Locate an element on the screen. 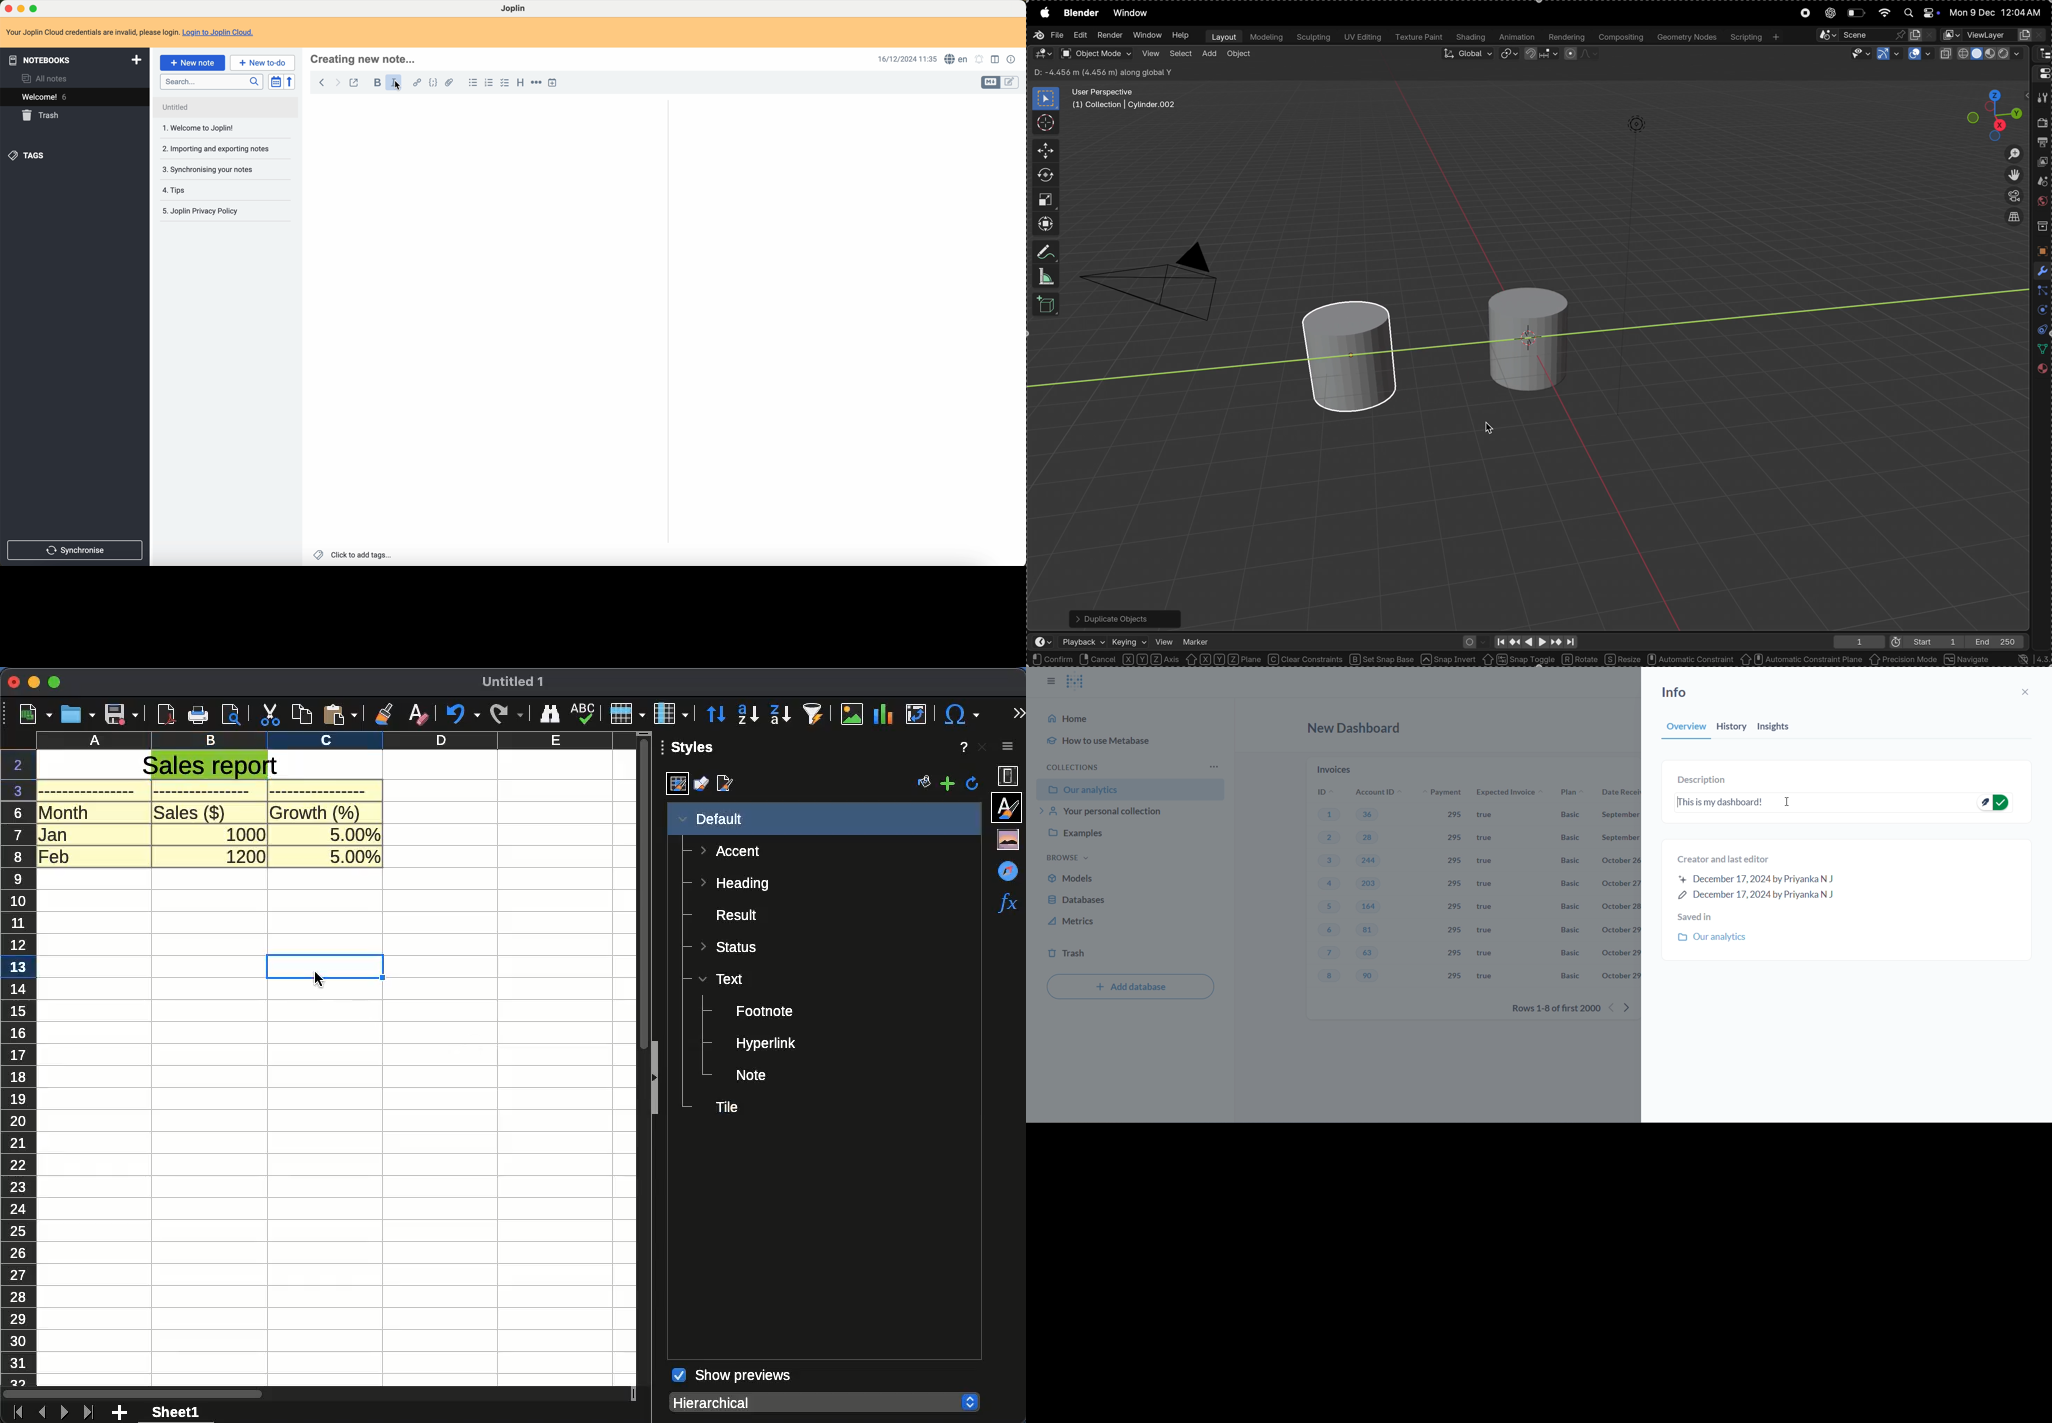 The image size is (2072, 1428). descending  is located at coordinates (781, 715).